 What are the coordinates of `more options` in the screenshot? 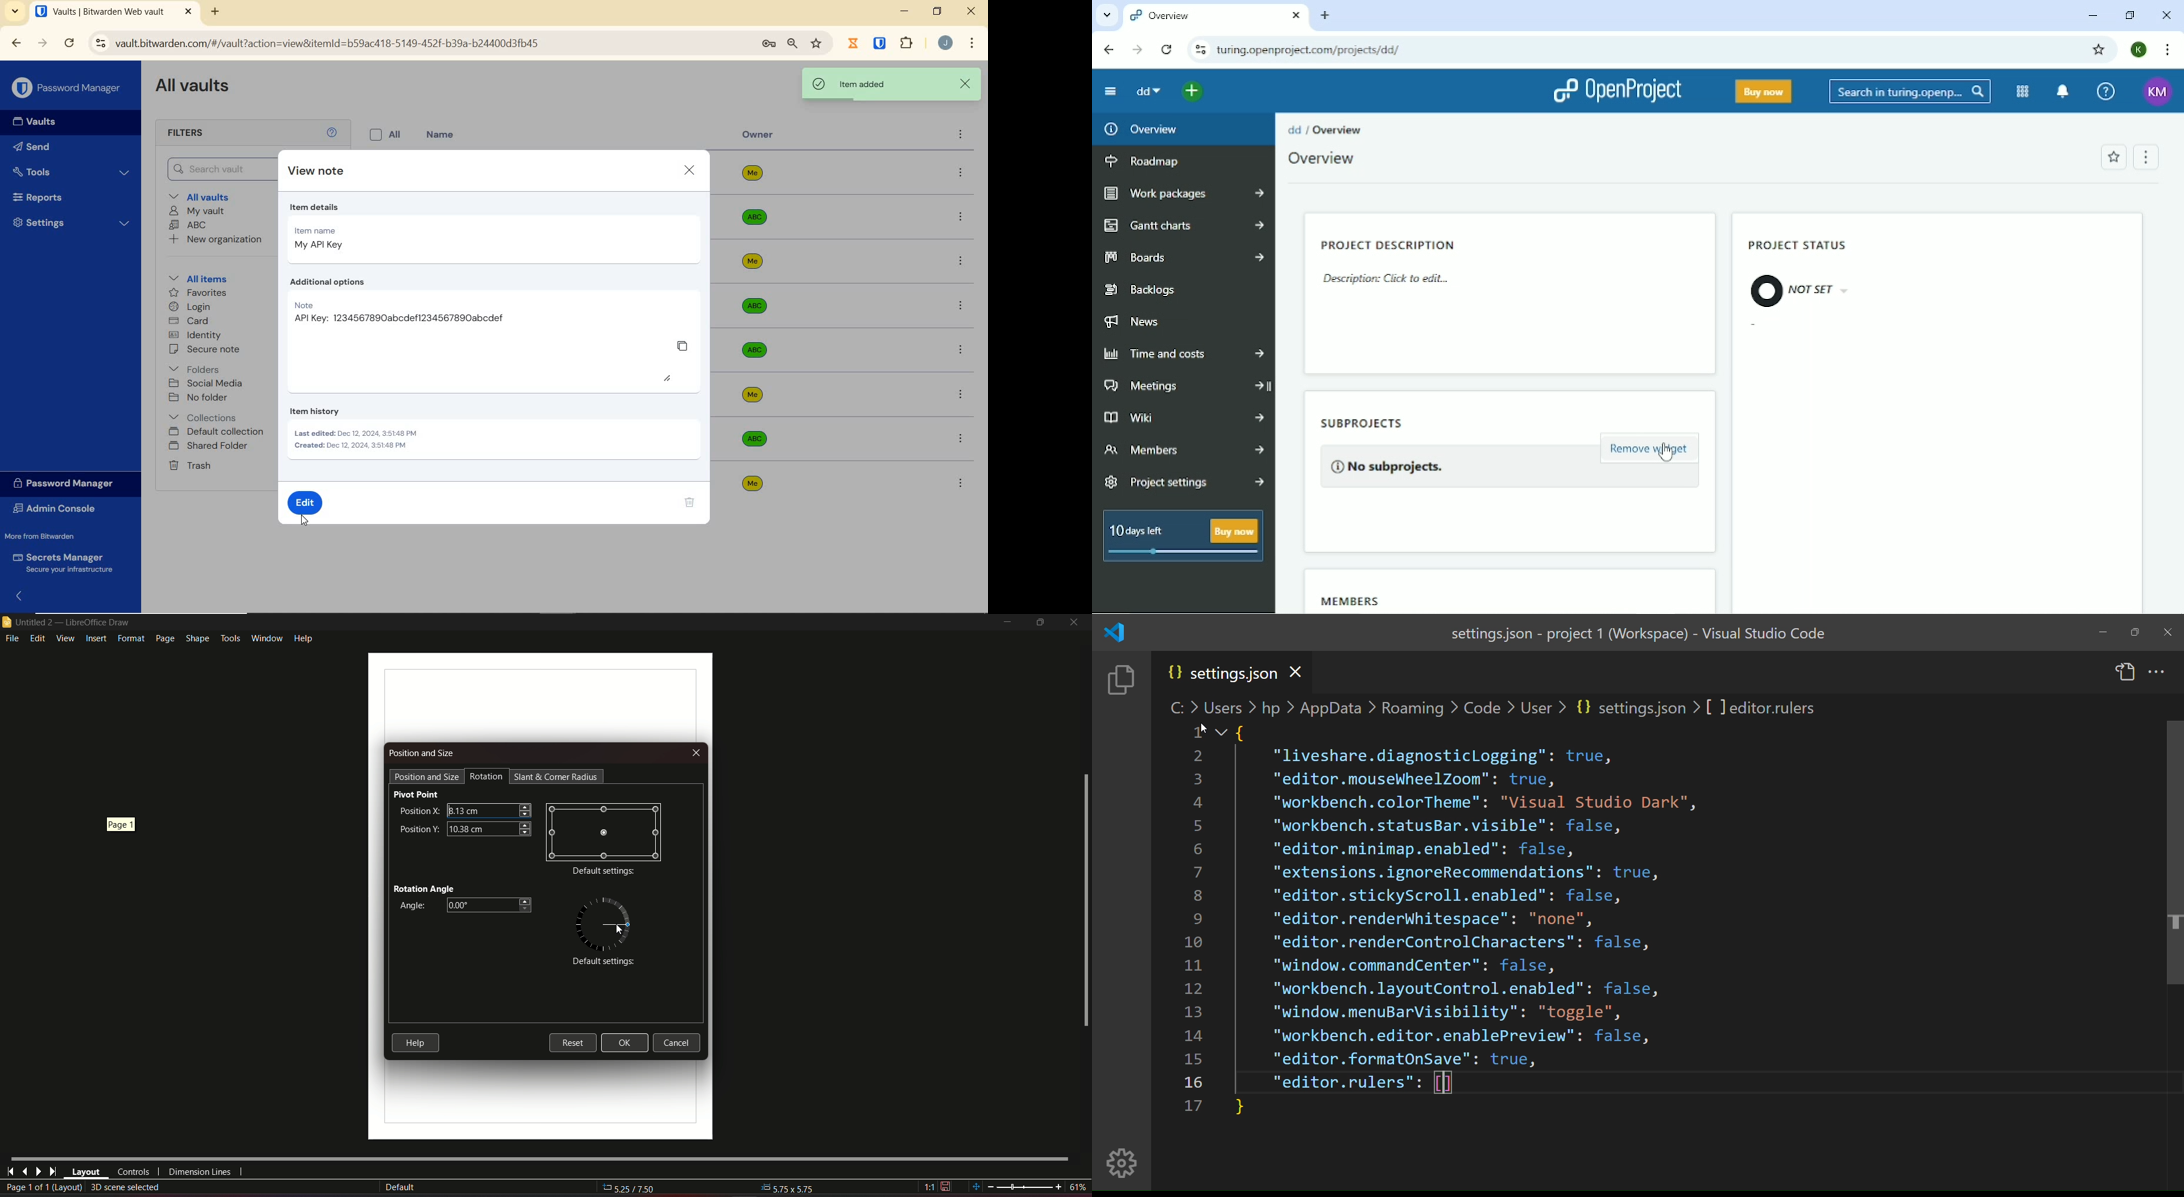 It's located at (960, 306).